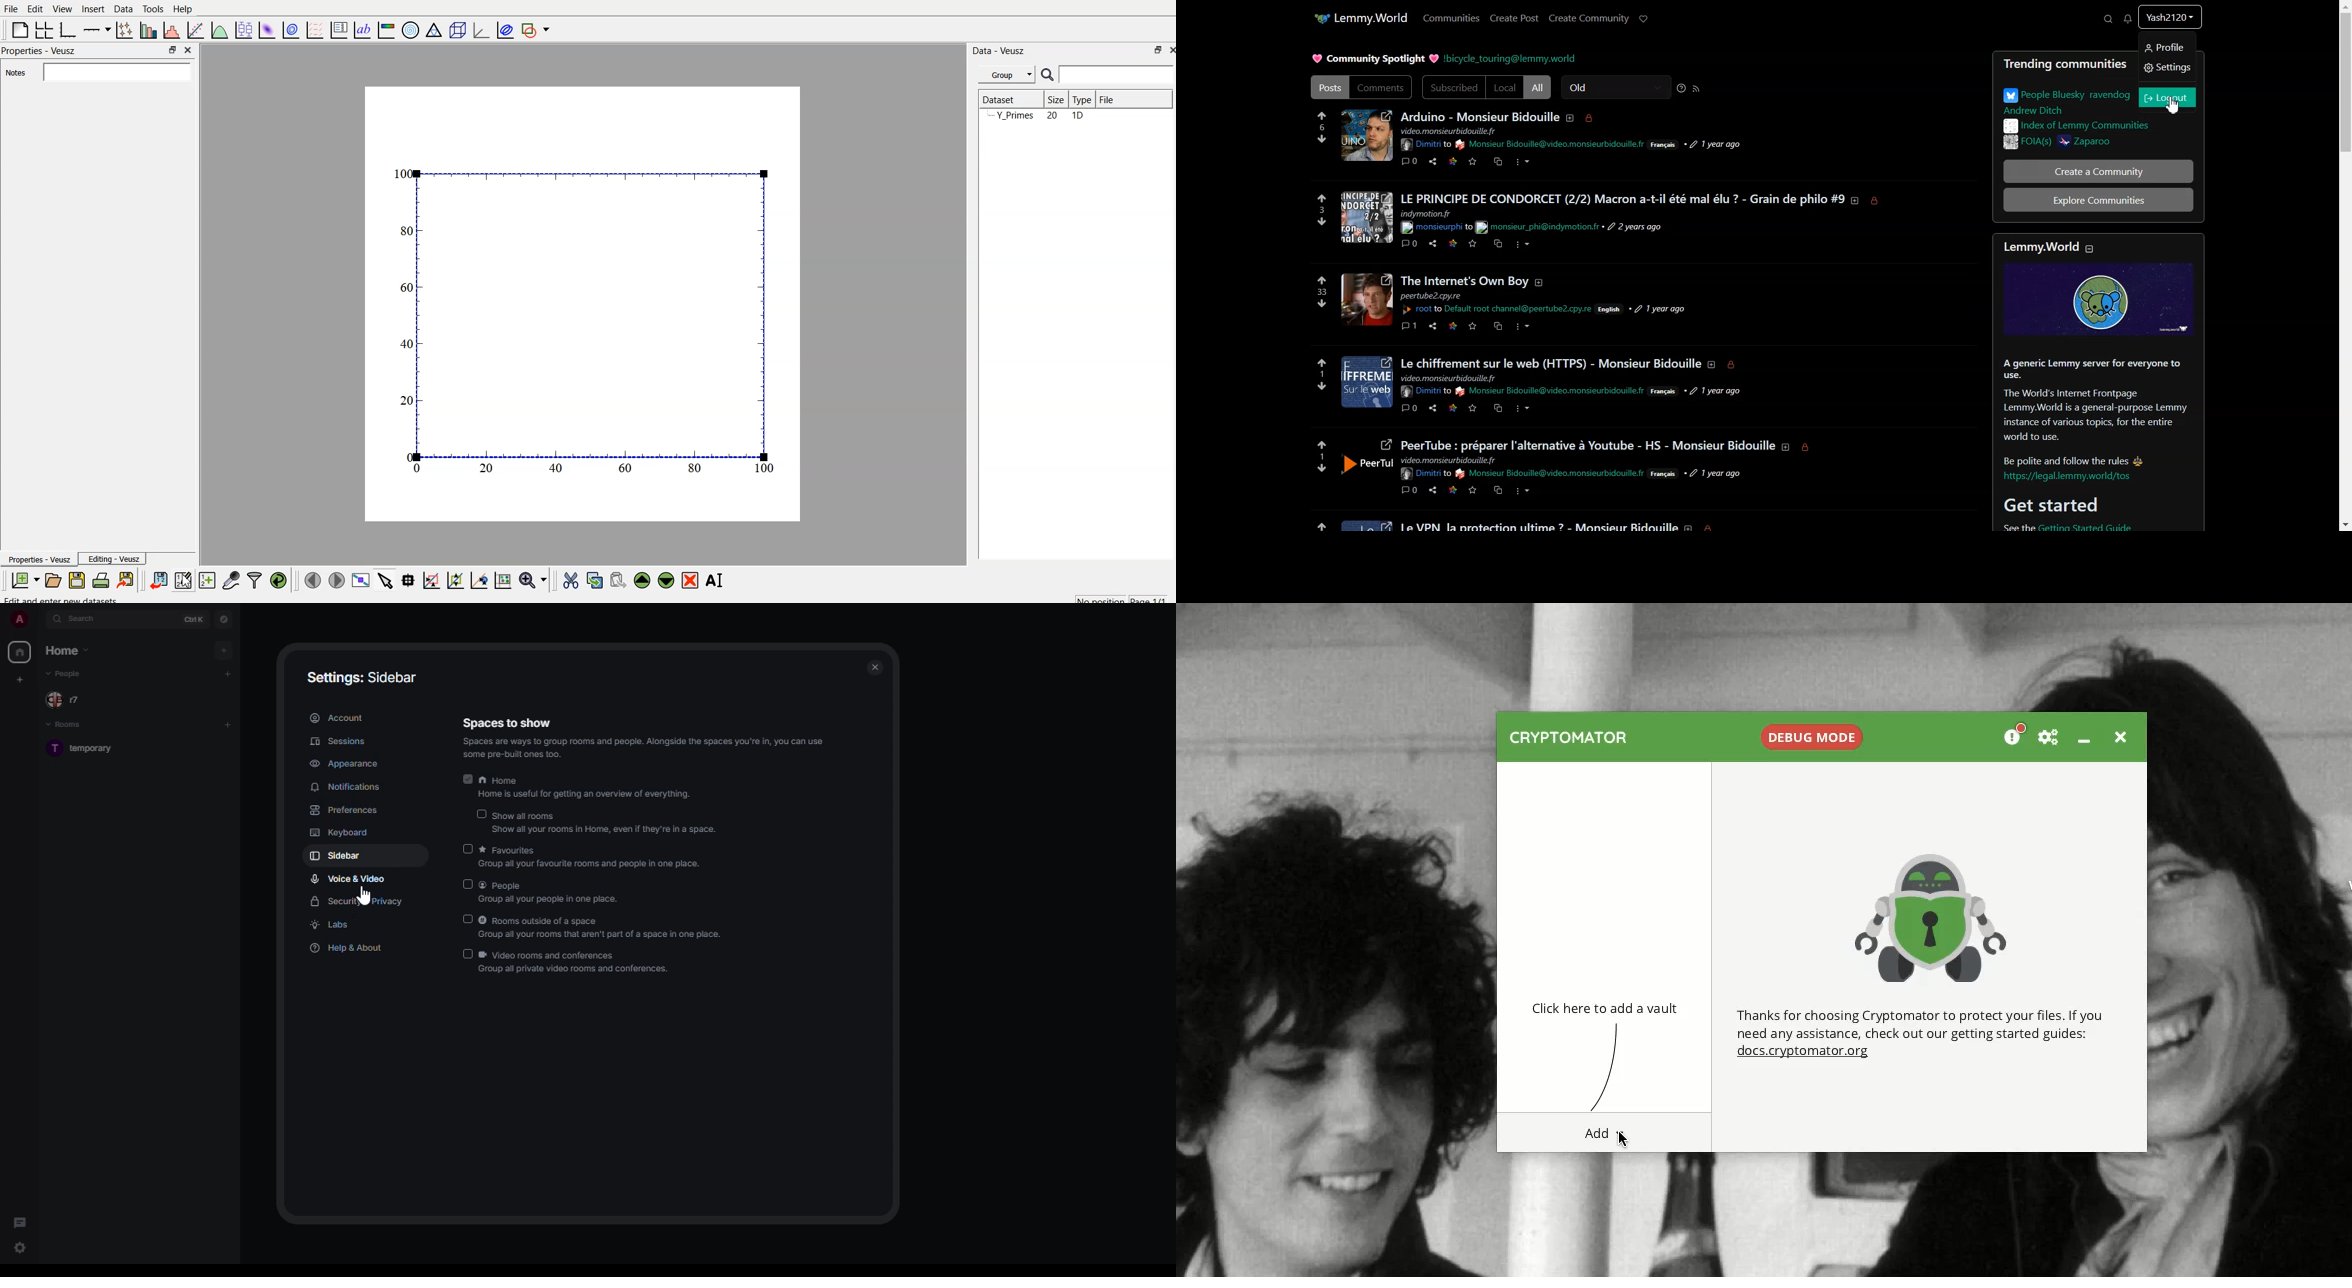 The image size is (2352, 1288). What do you see at coordinates (43, 28) in the screenshot?
I see `arrange grid in graph` at bounding box center [43, 28].